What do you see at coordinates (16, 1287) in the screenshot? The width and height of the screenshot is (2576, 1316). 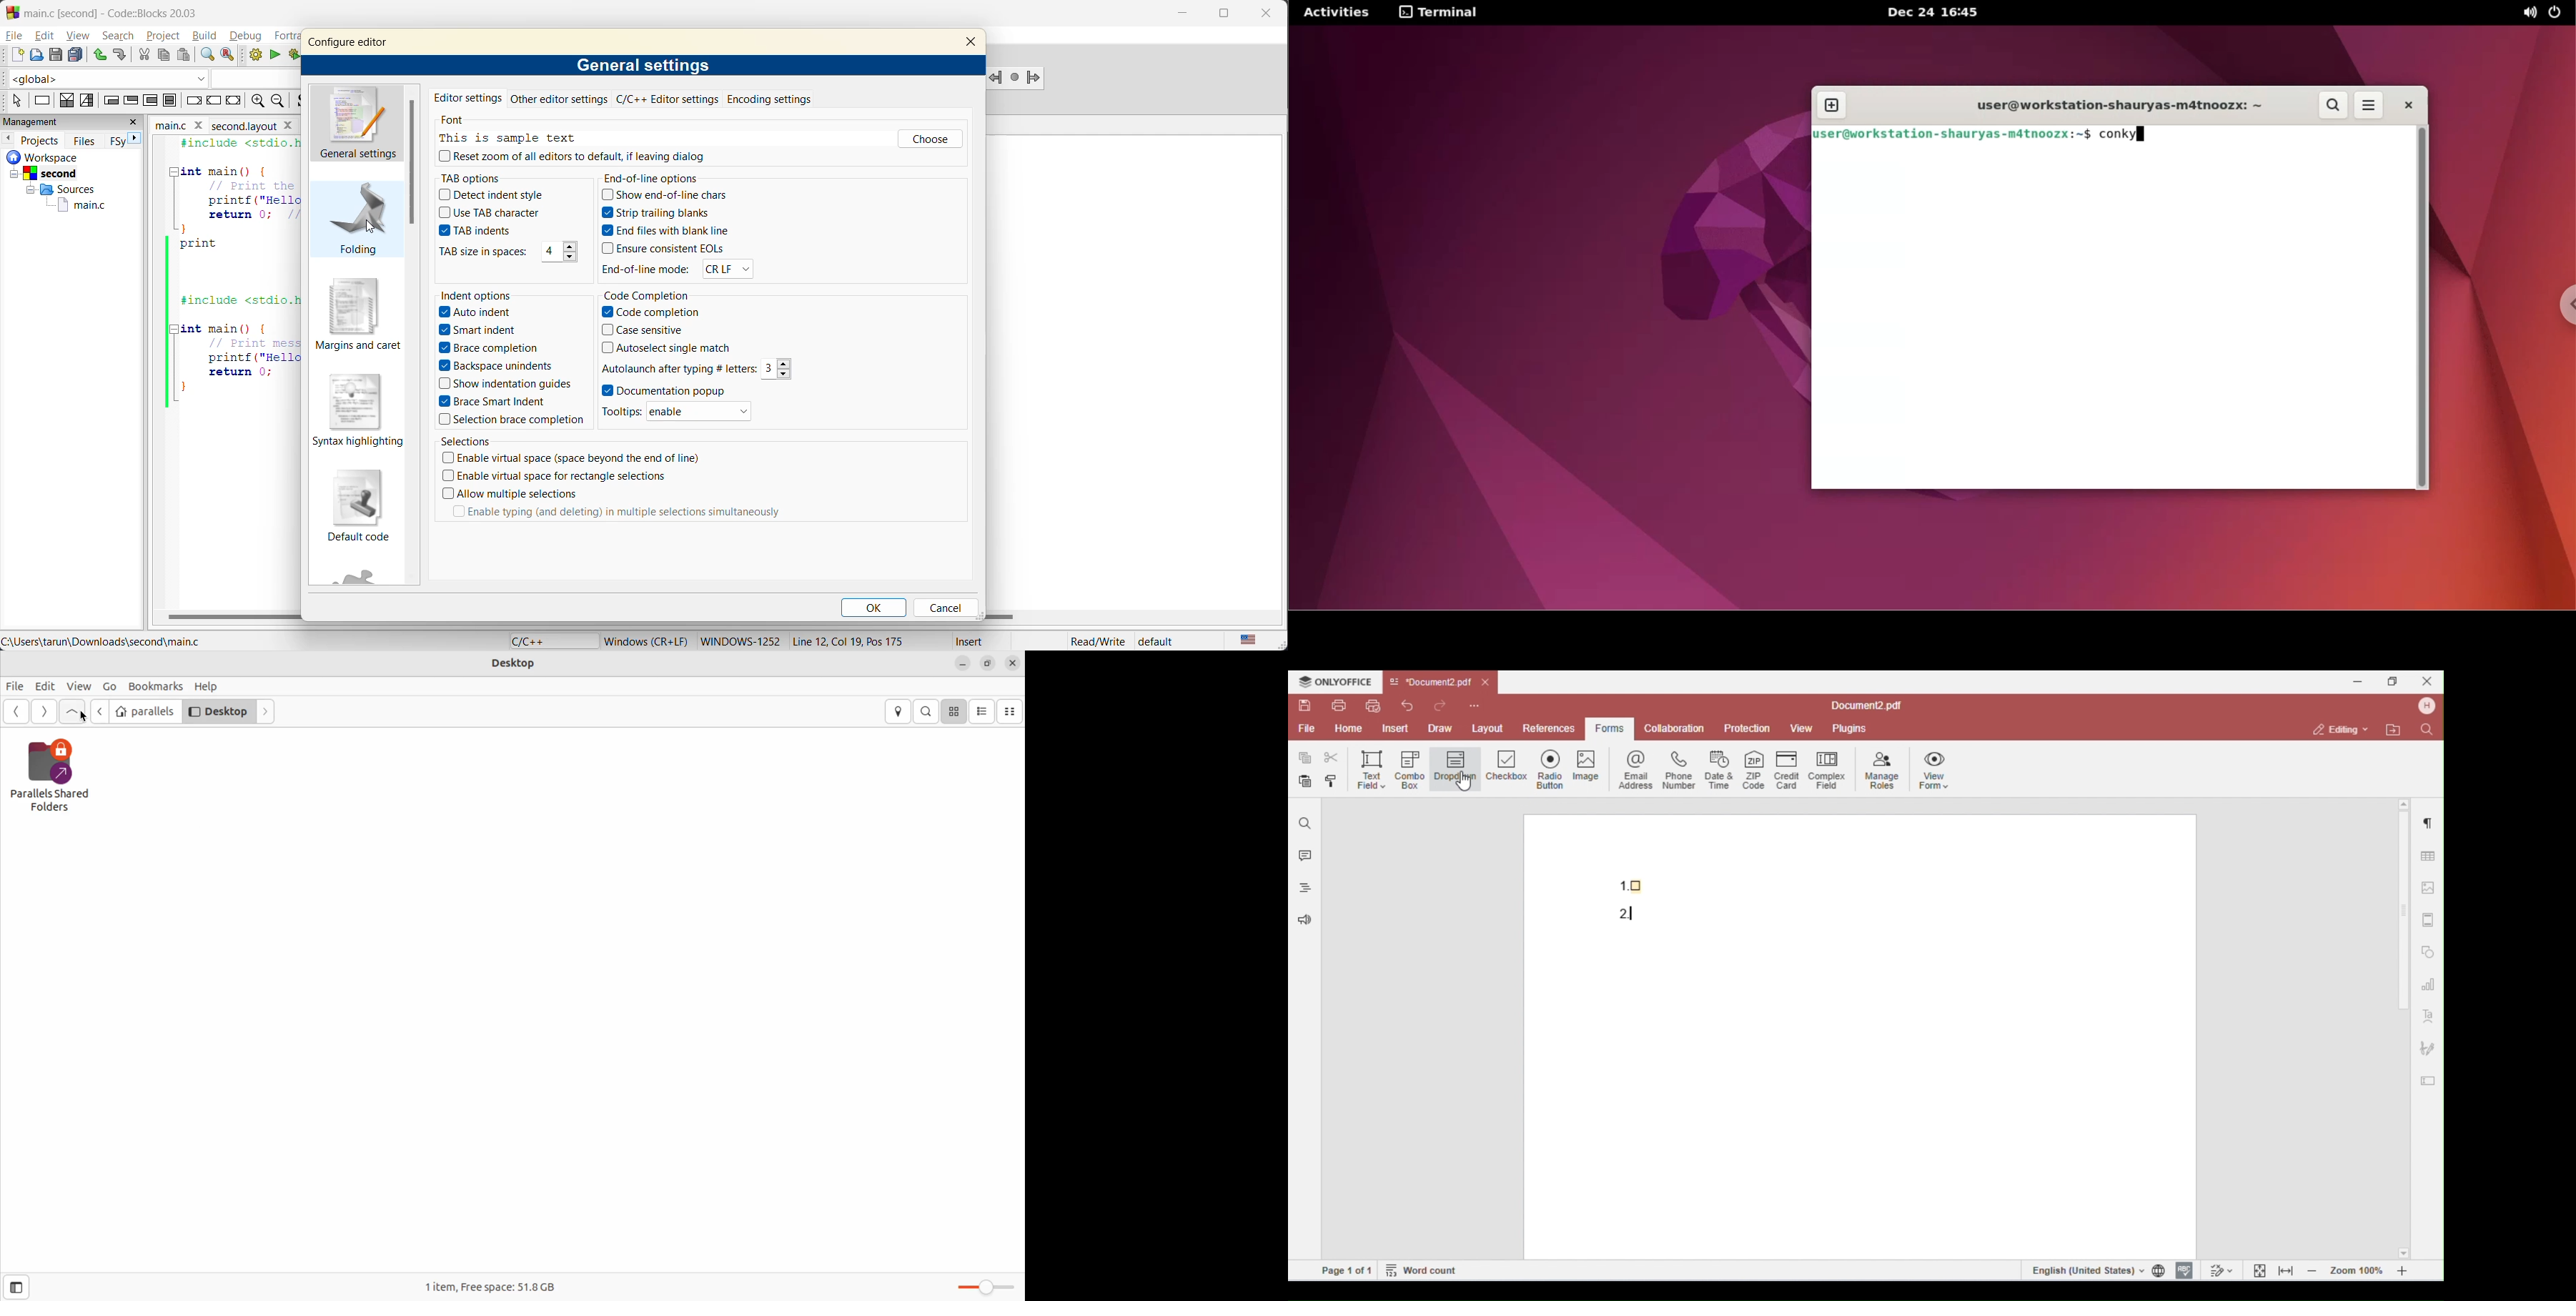 I see `show side bar` at bounding box center [16, 1287].